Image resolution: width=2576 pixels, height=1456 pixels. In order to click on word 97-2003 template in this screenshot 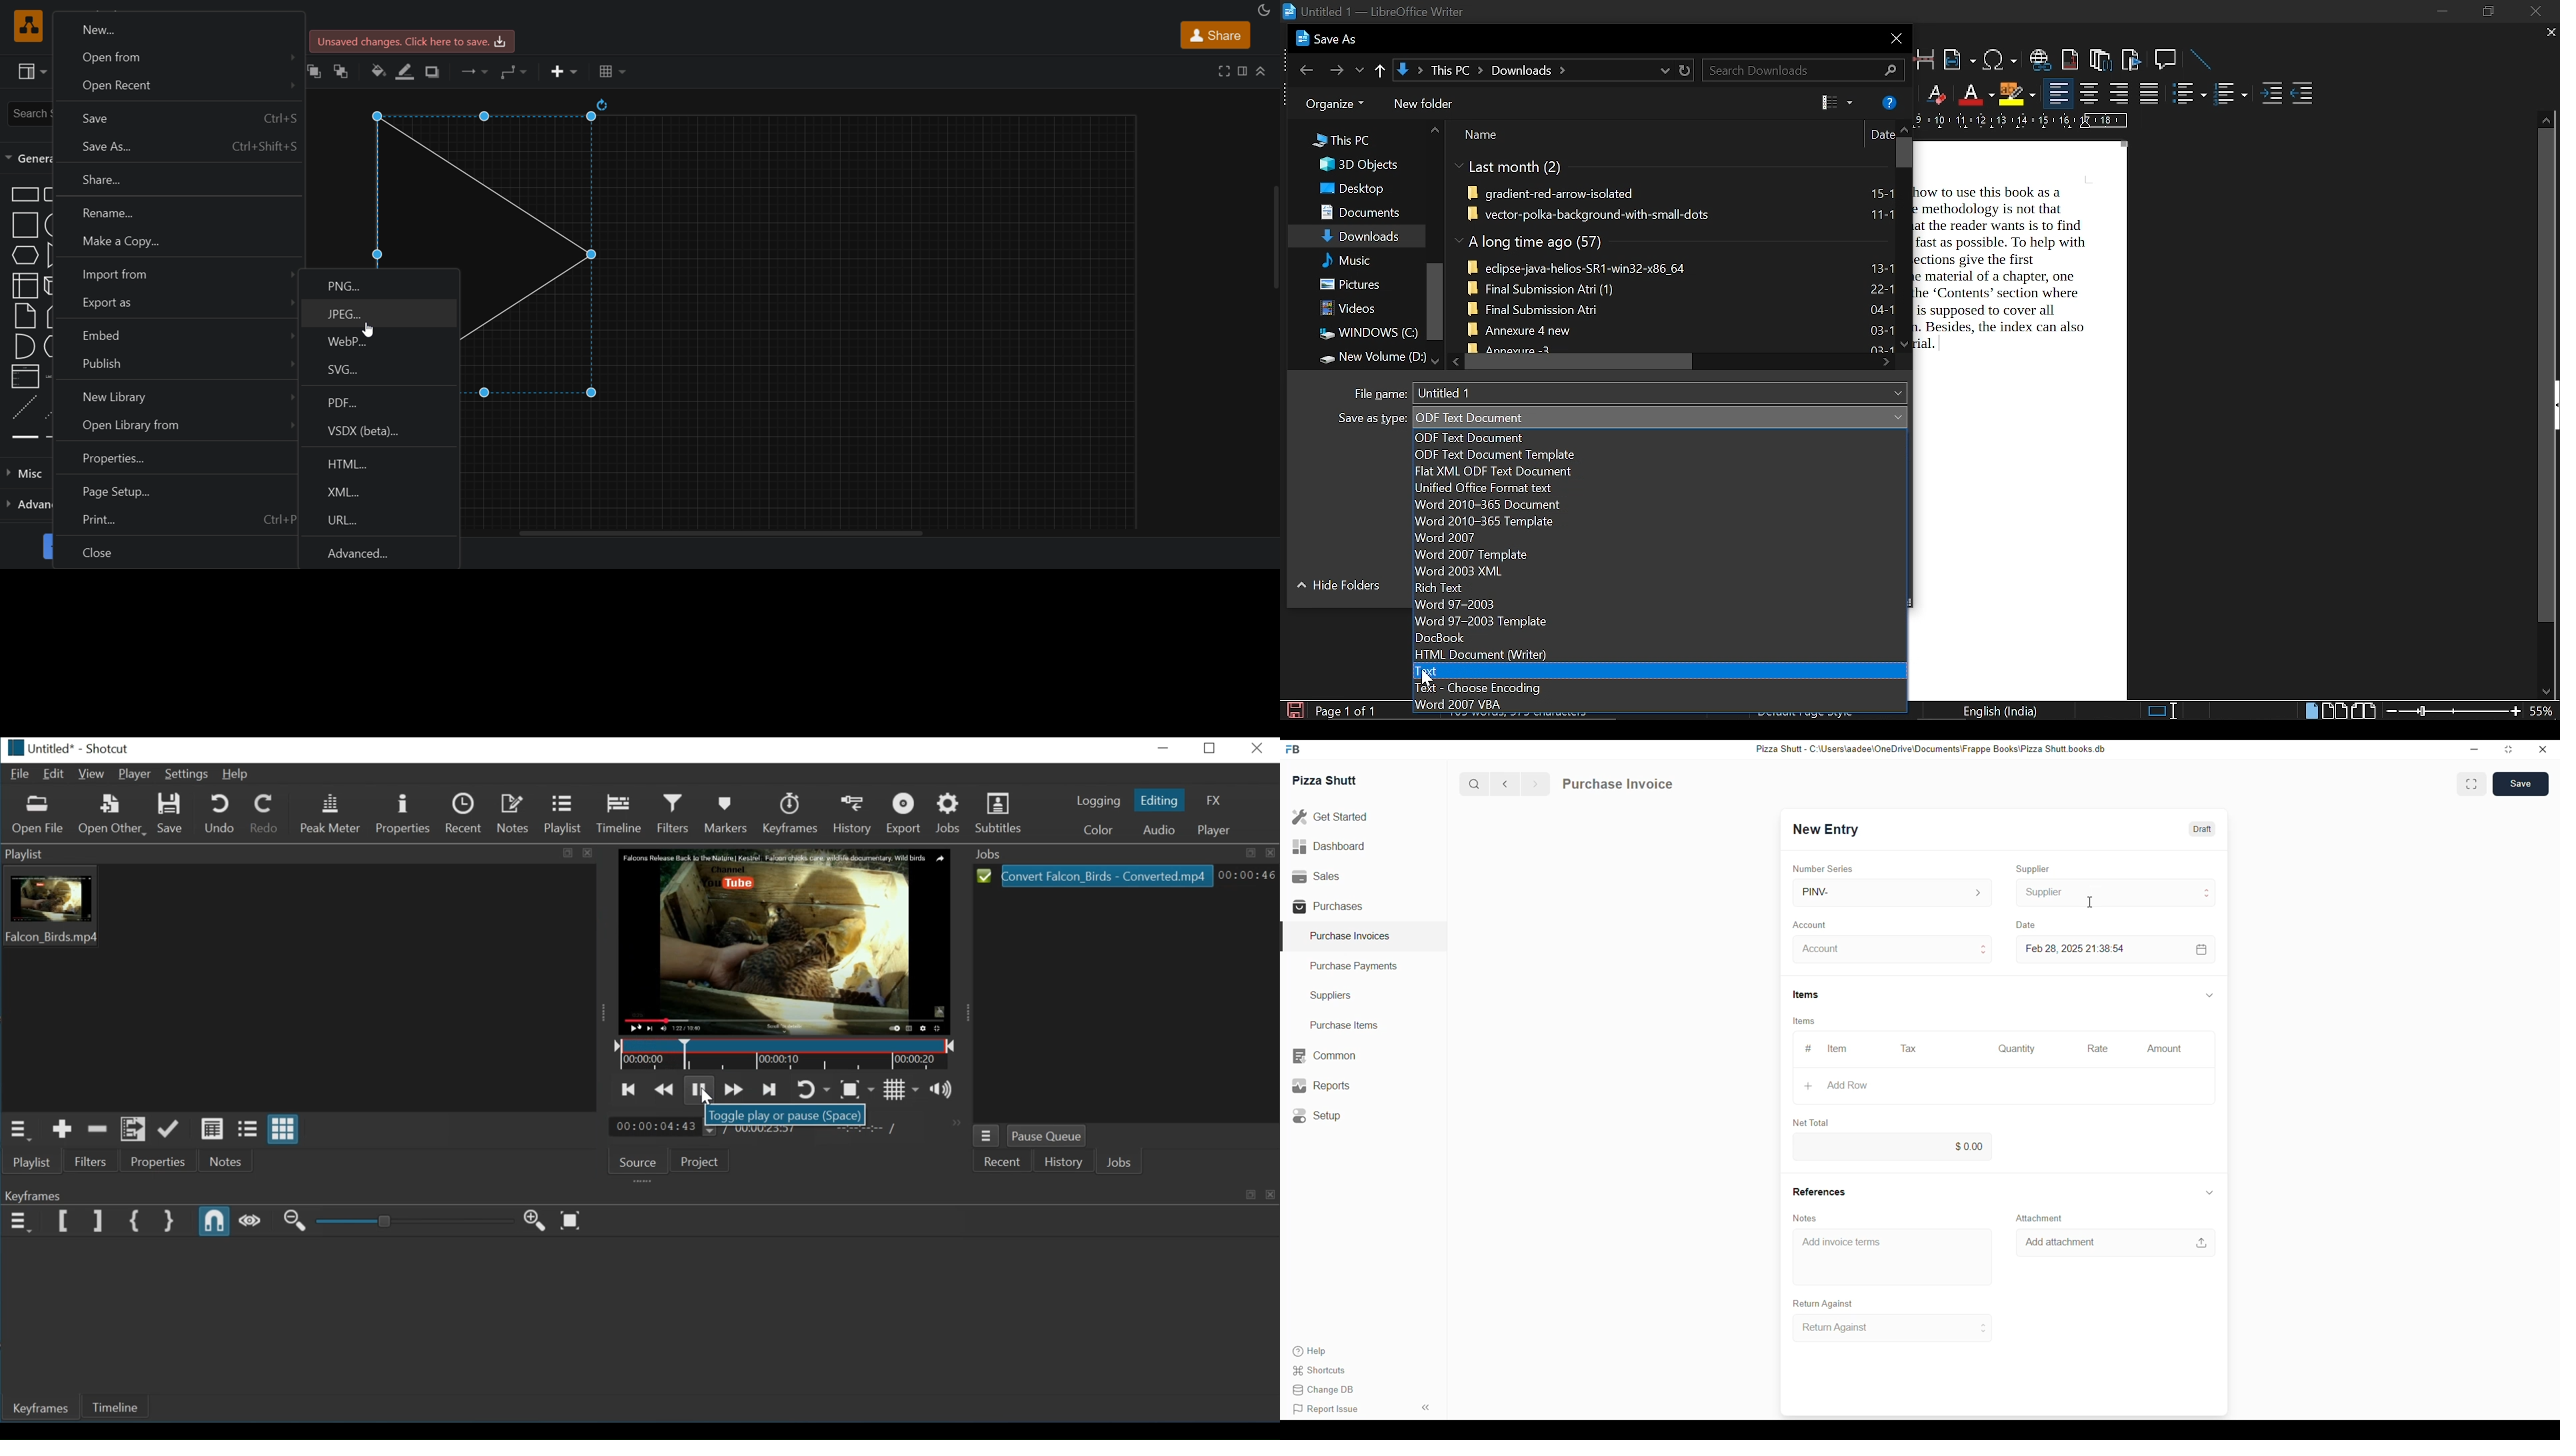, I will do `click(1655, 604)`.